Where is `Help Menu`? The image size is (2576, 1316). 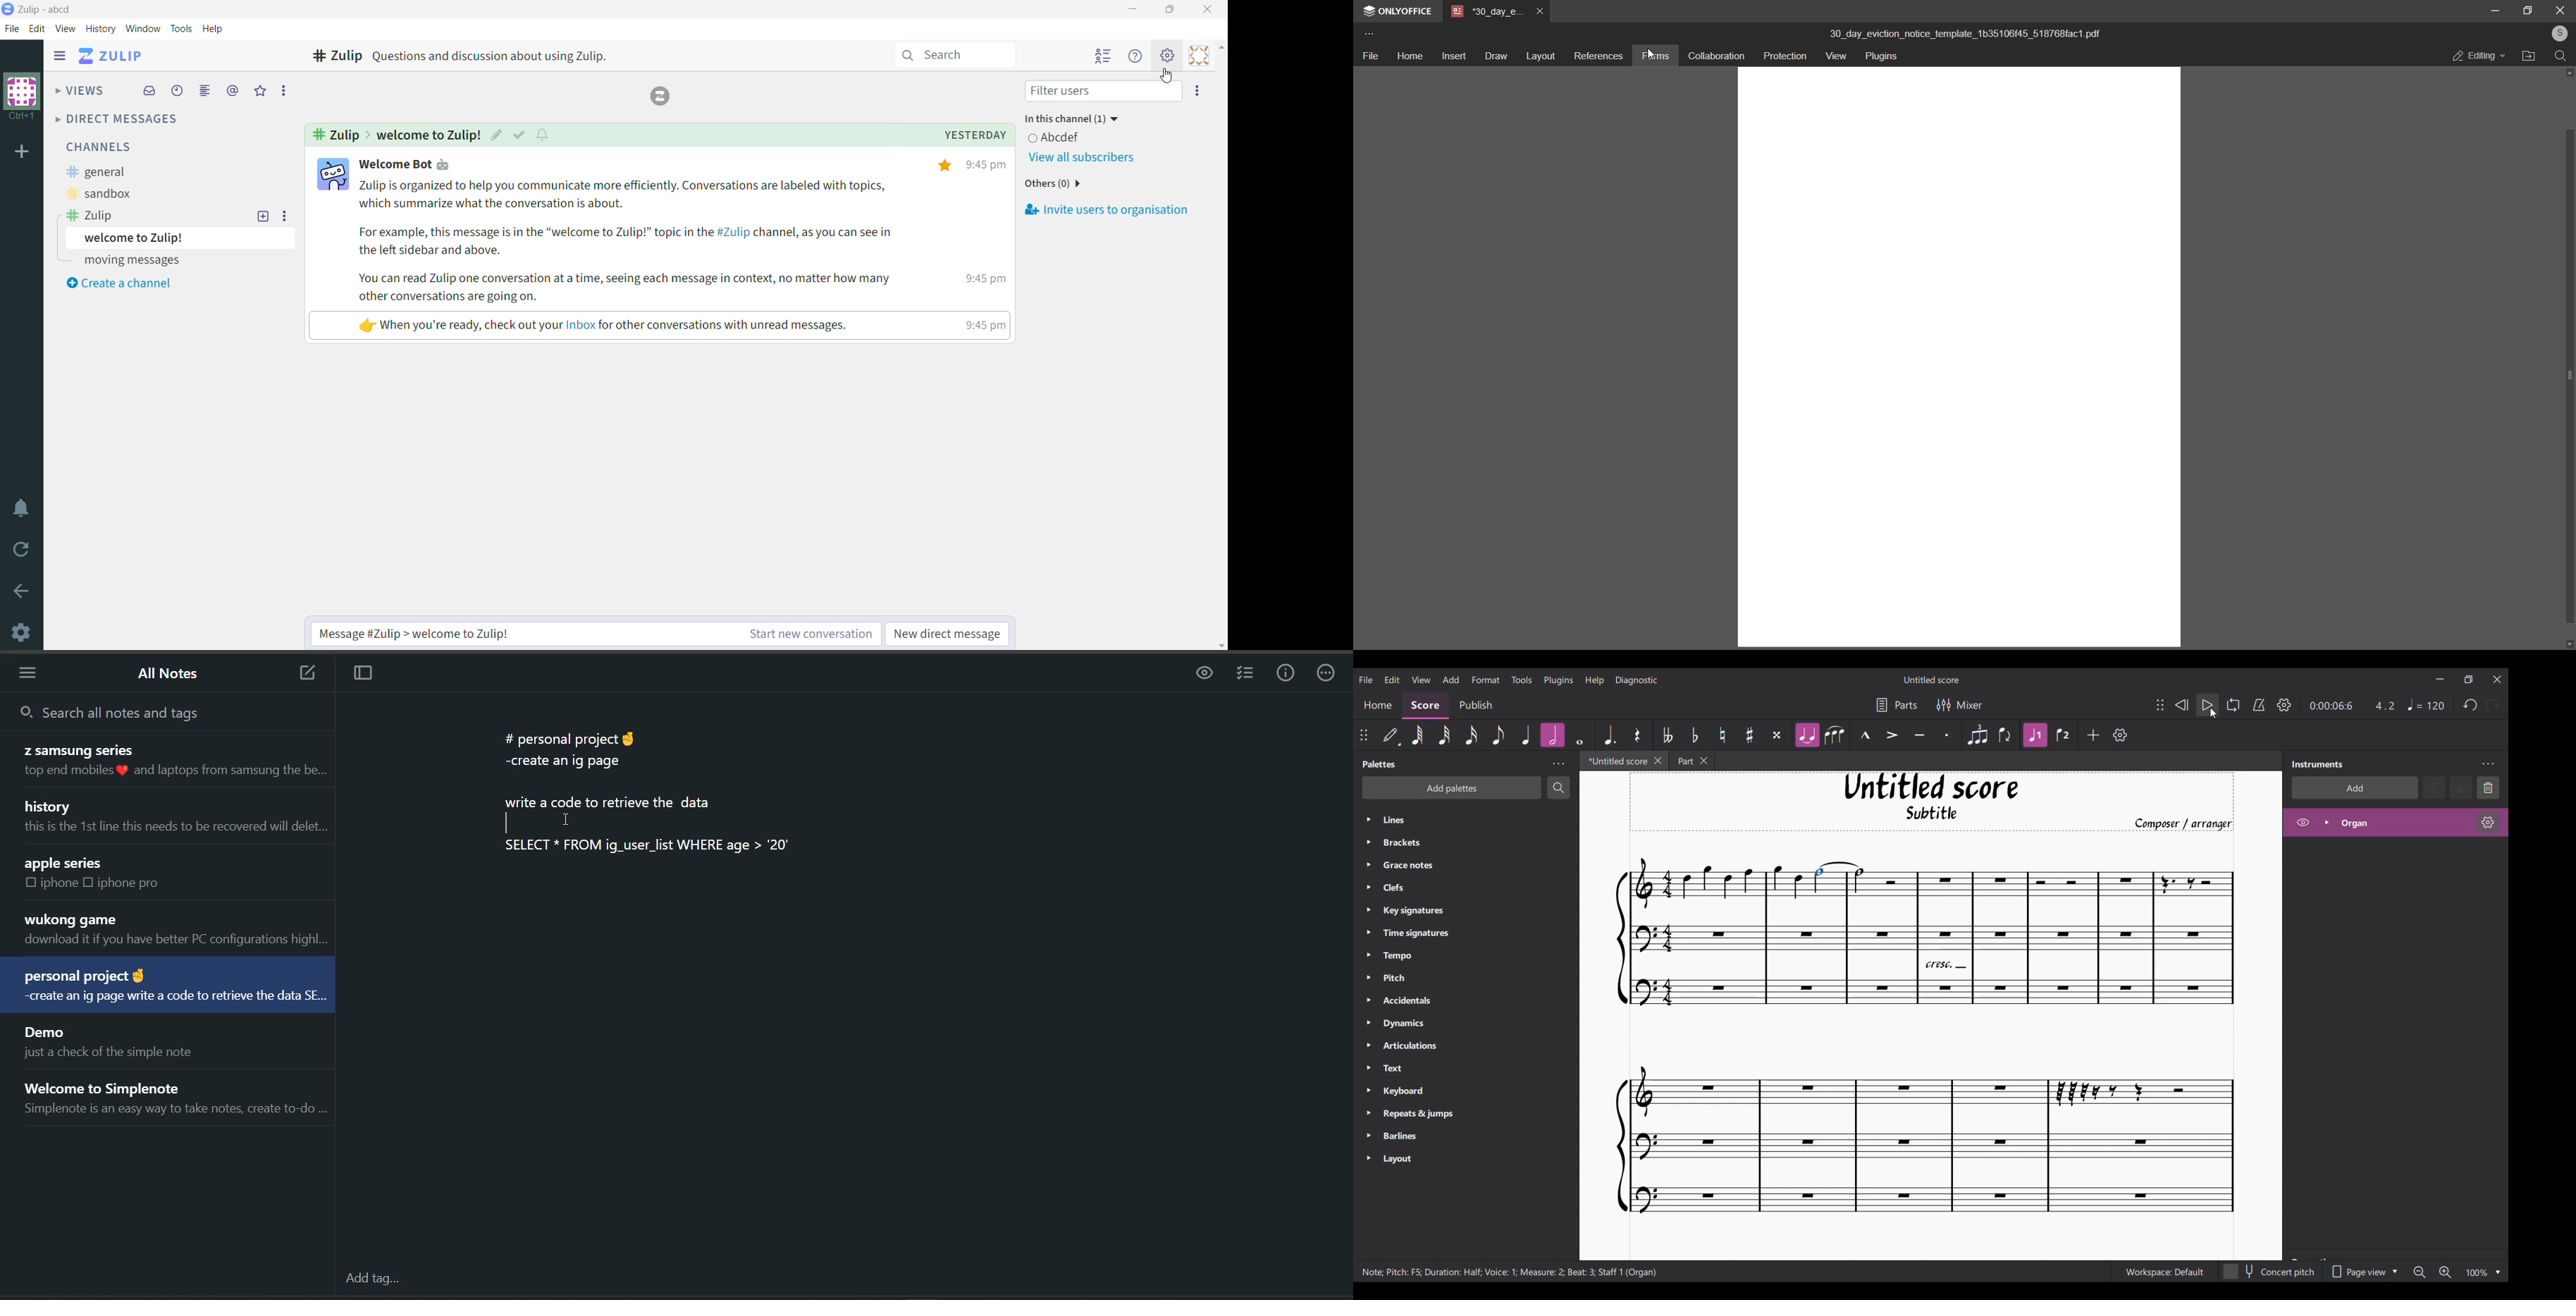 Help Menu is located at coordinates (1137, 56).